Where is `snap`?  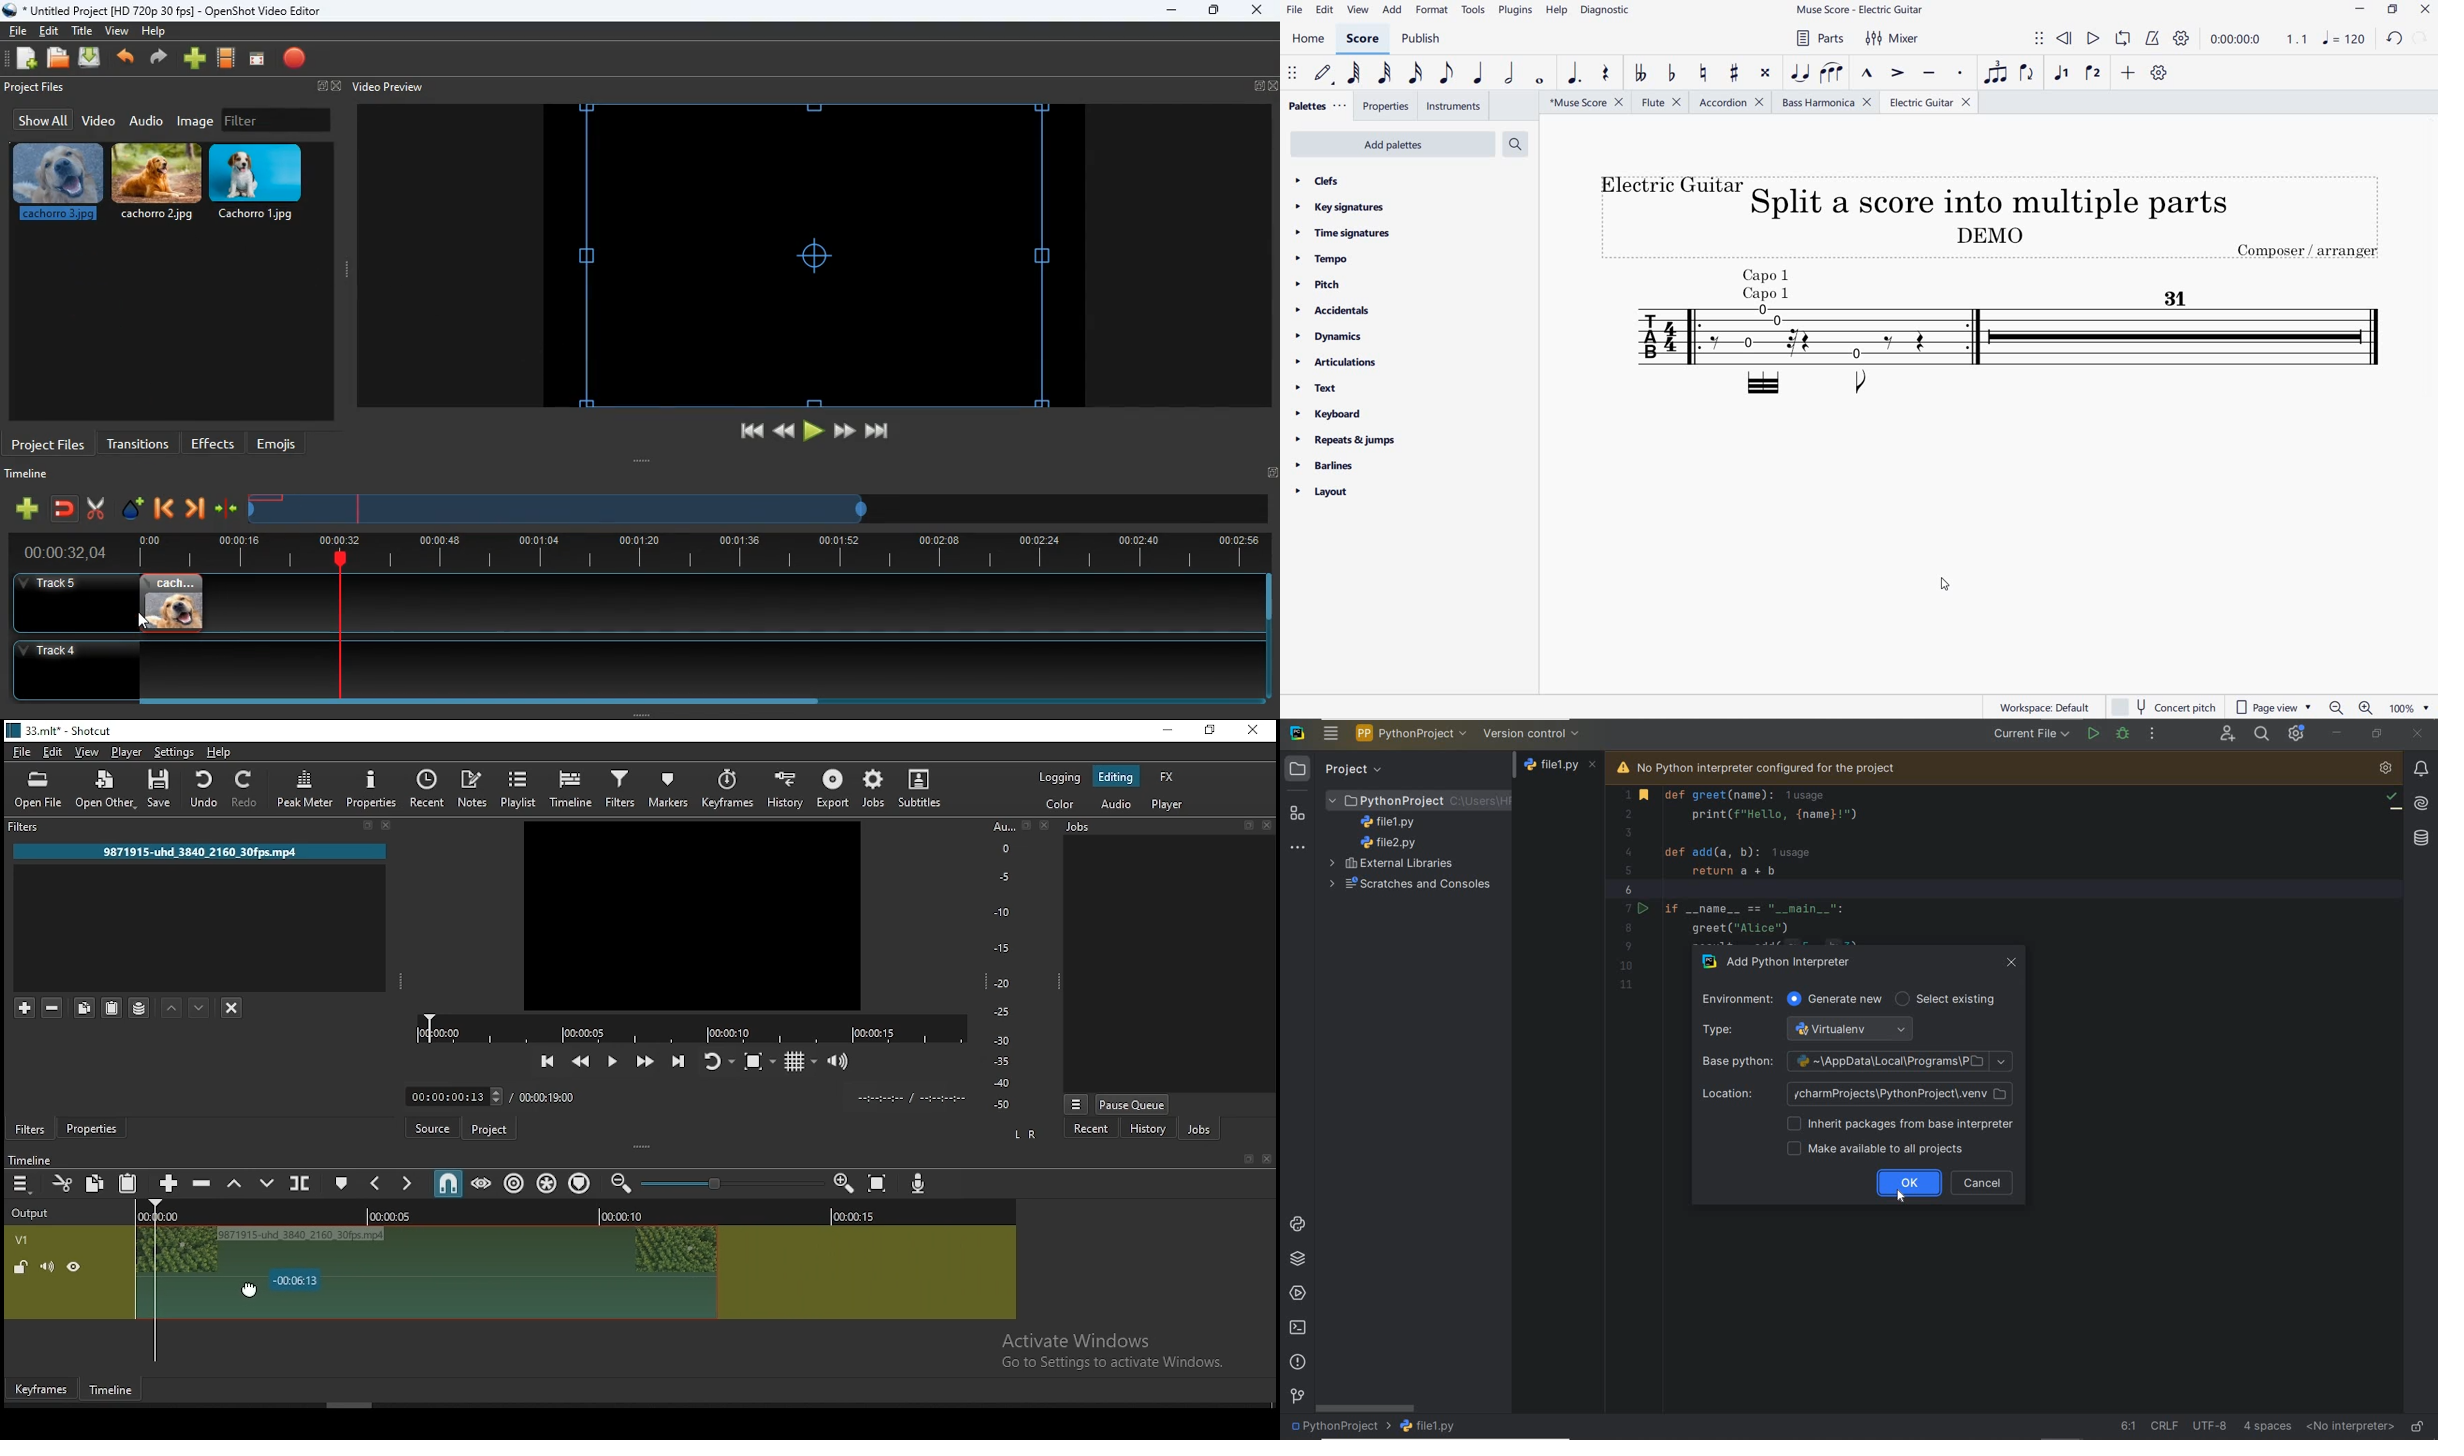
snap is located at coordinates (451, 1185).